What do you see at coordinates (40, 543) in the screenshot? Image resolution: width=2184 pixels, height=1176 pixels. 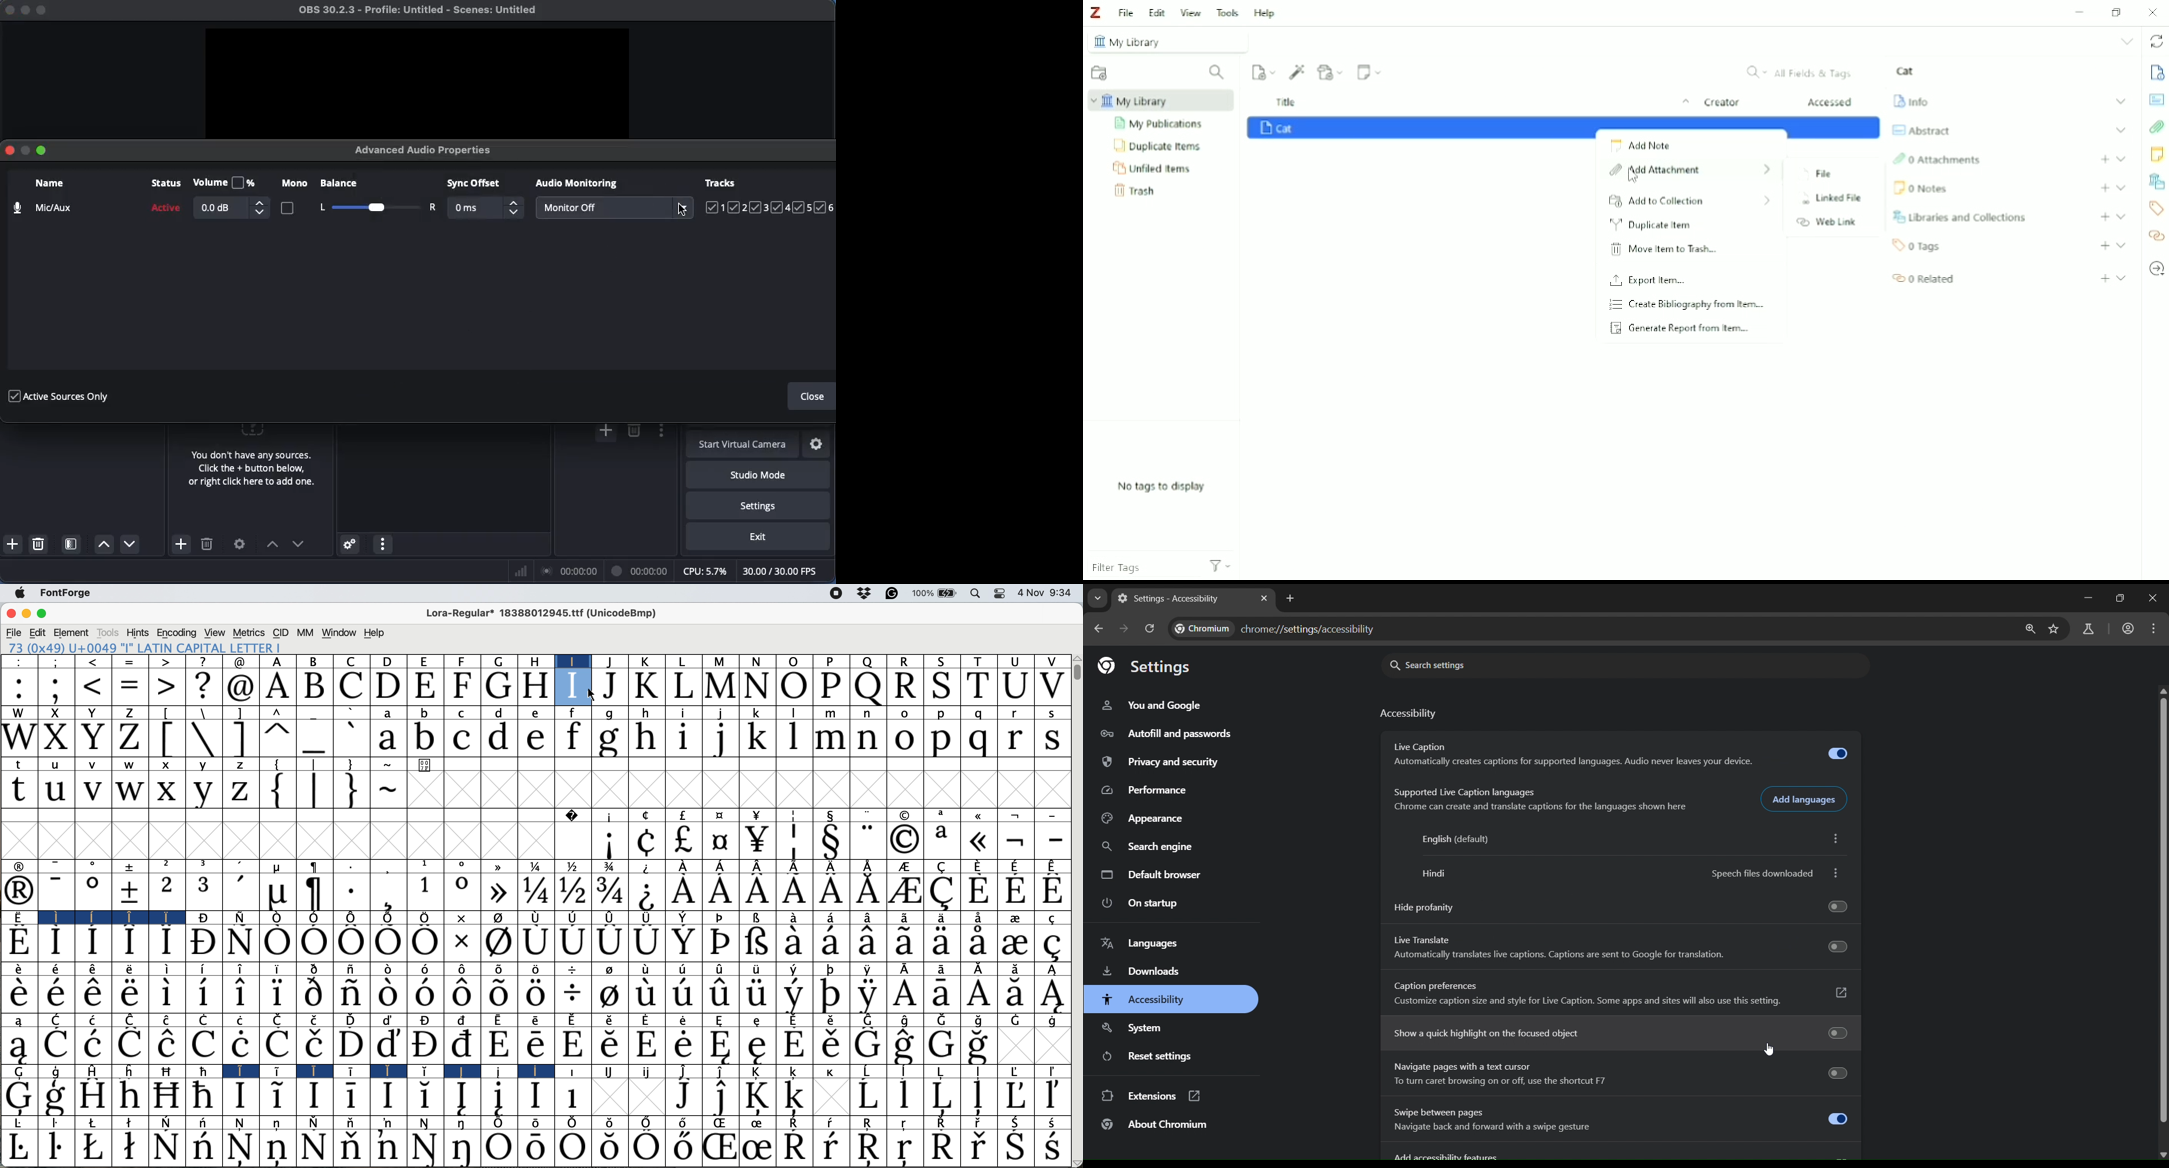 I see `Delete` at bounding box center [40, 543].